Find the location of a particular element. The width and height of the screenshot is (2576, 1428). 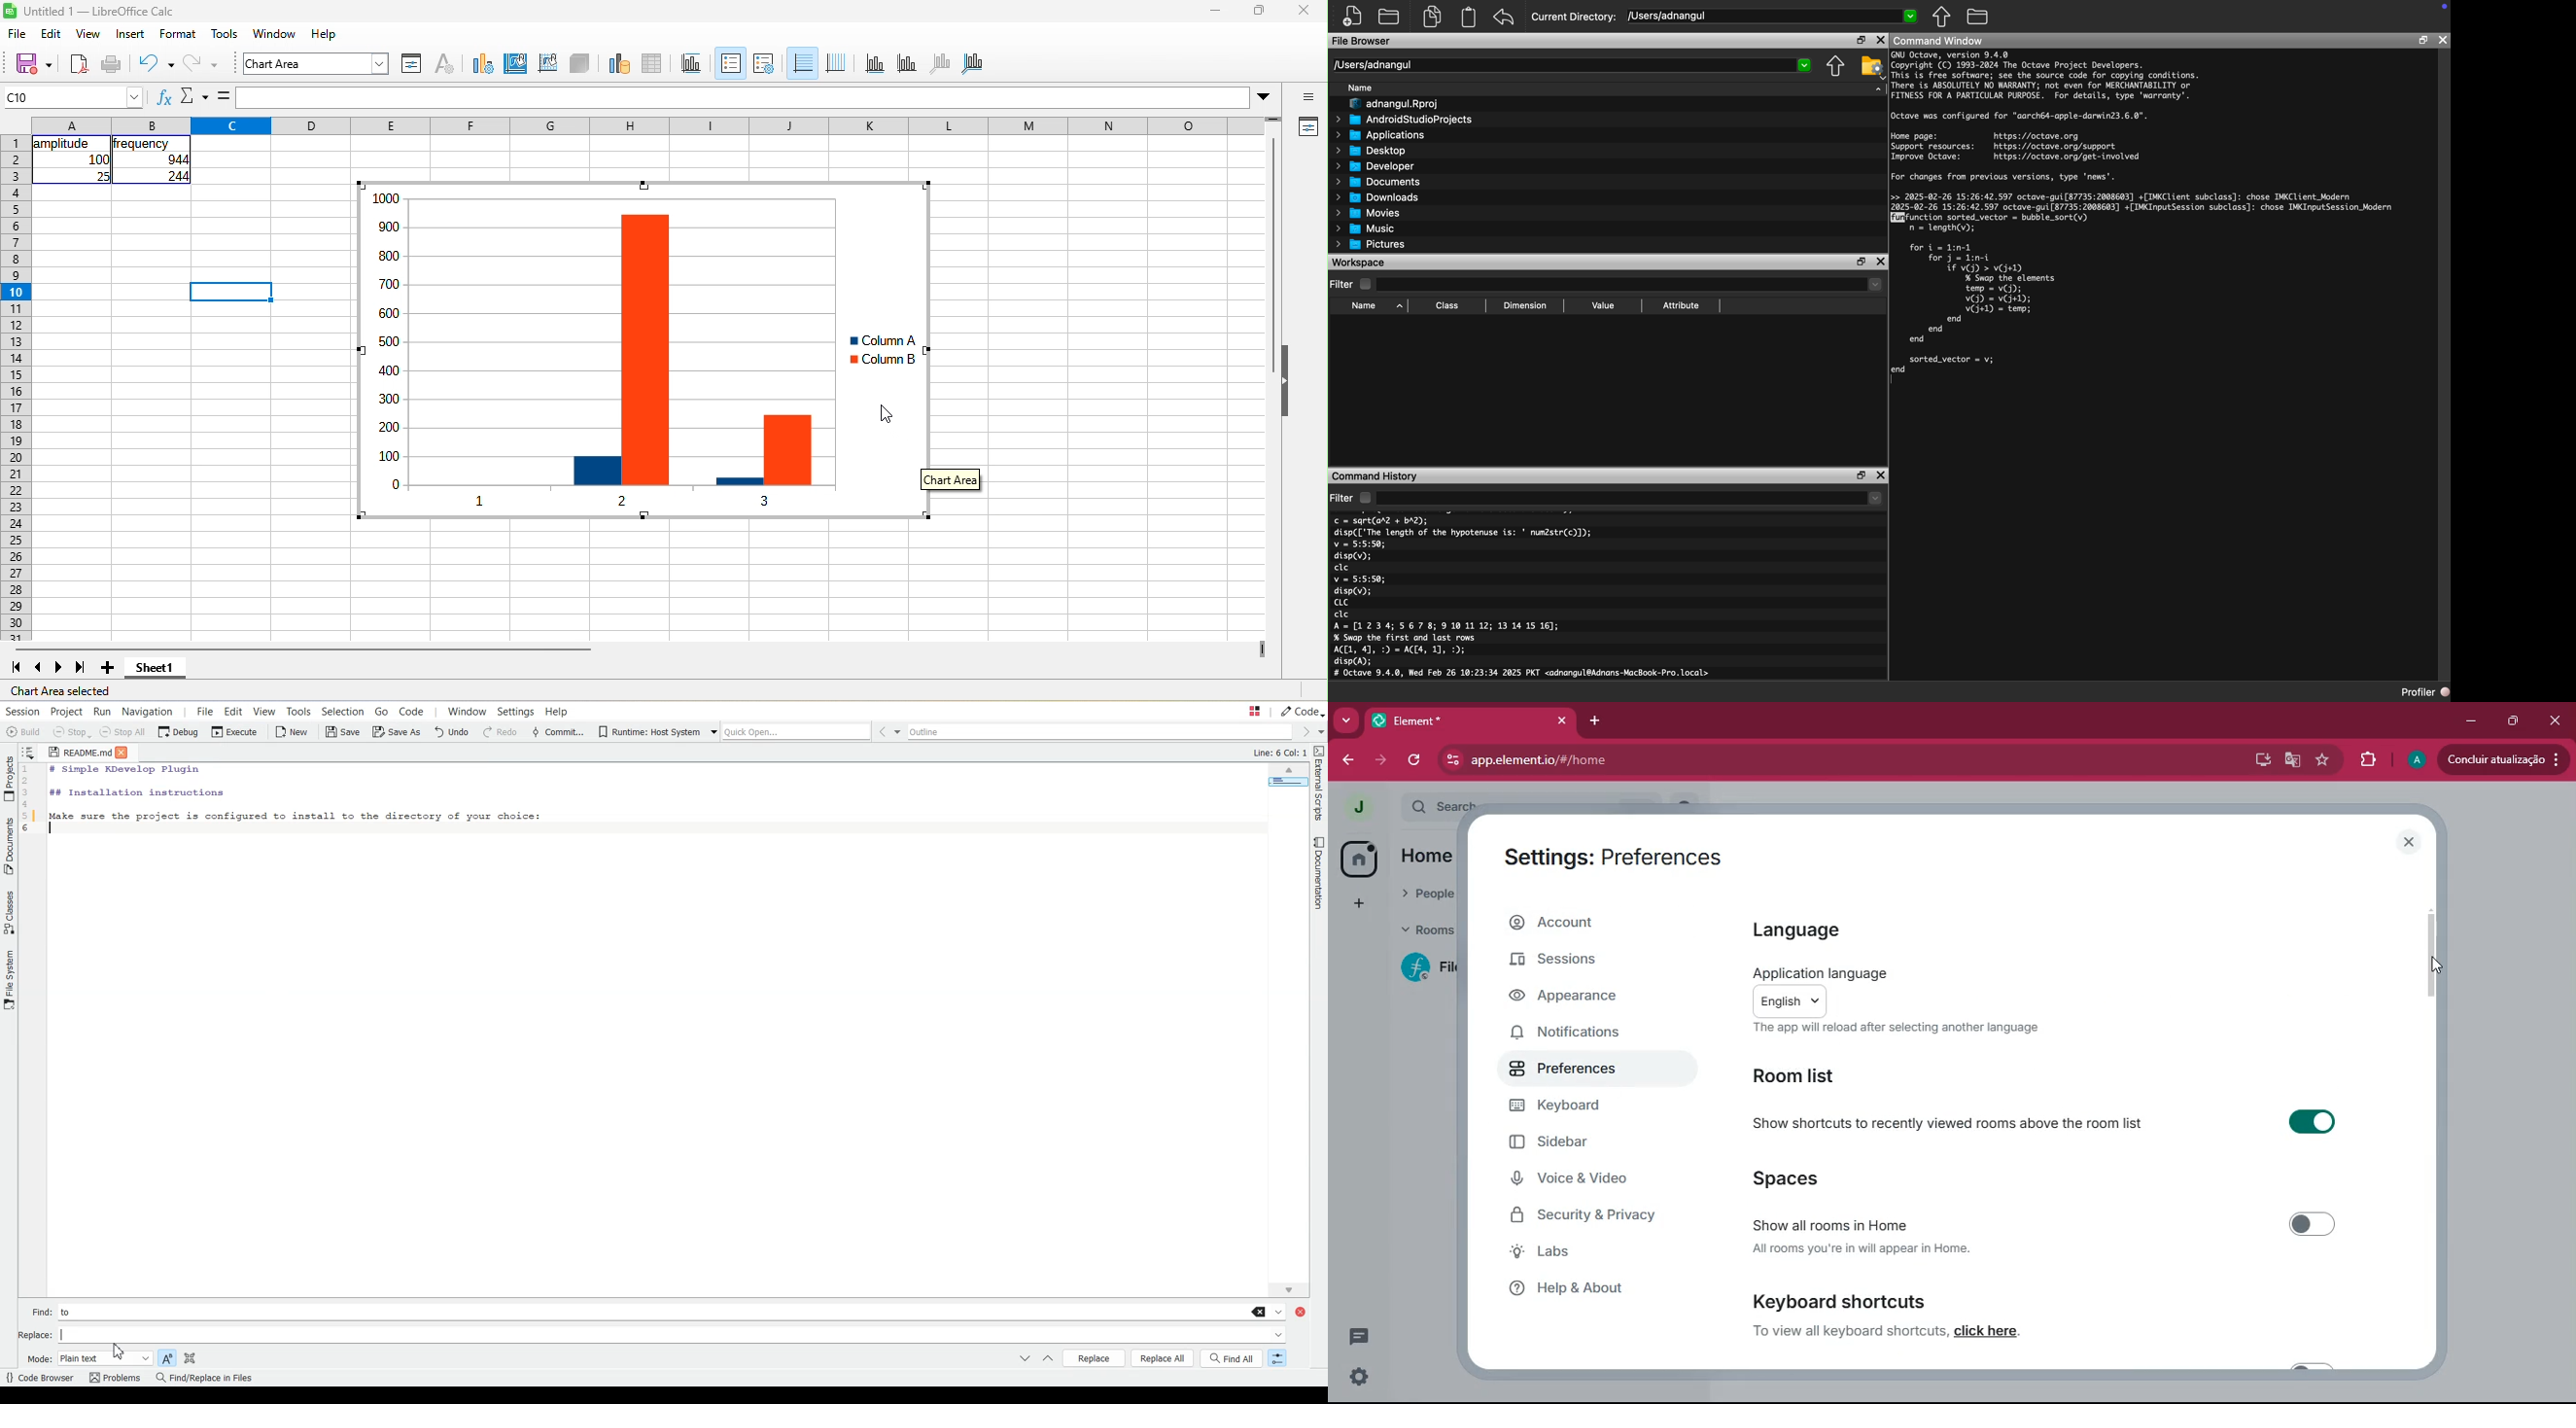

data table is located at coordinates (653, 64).